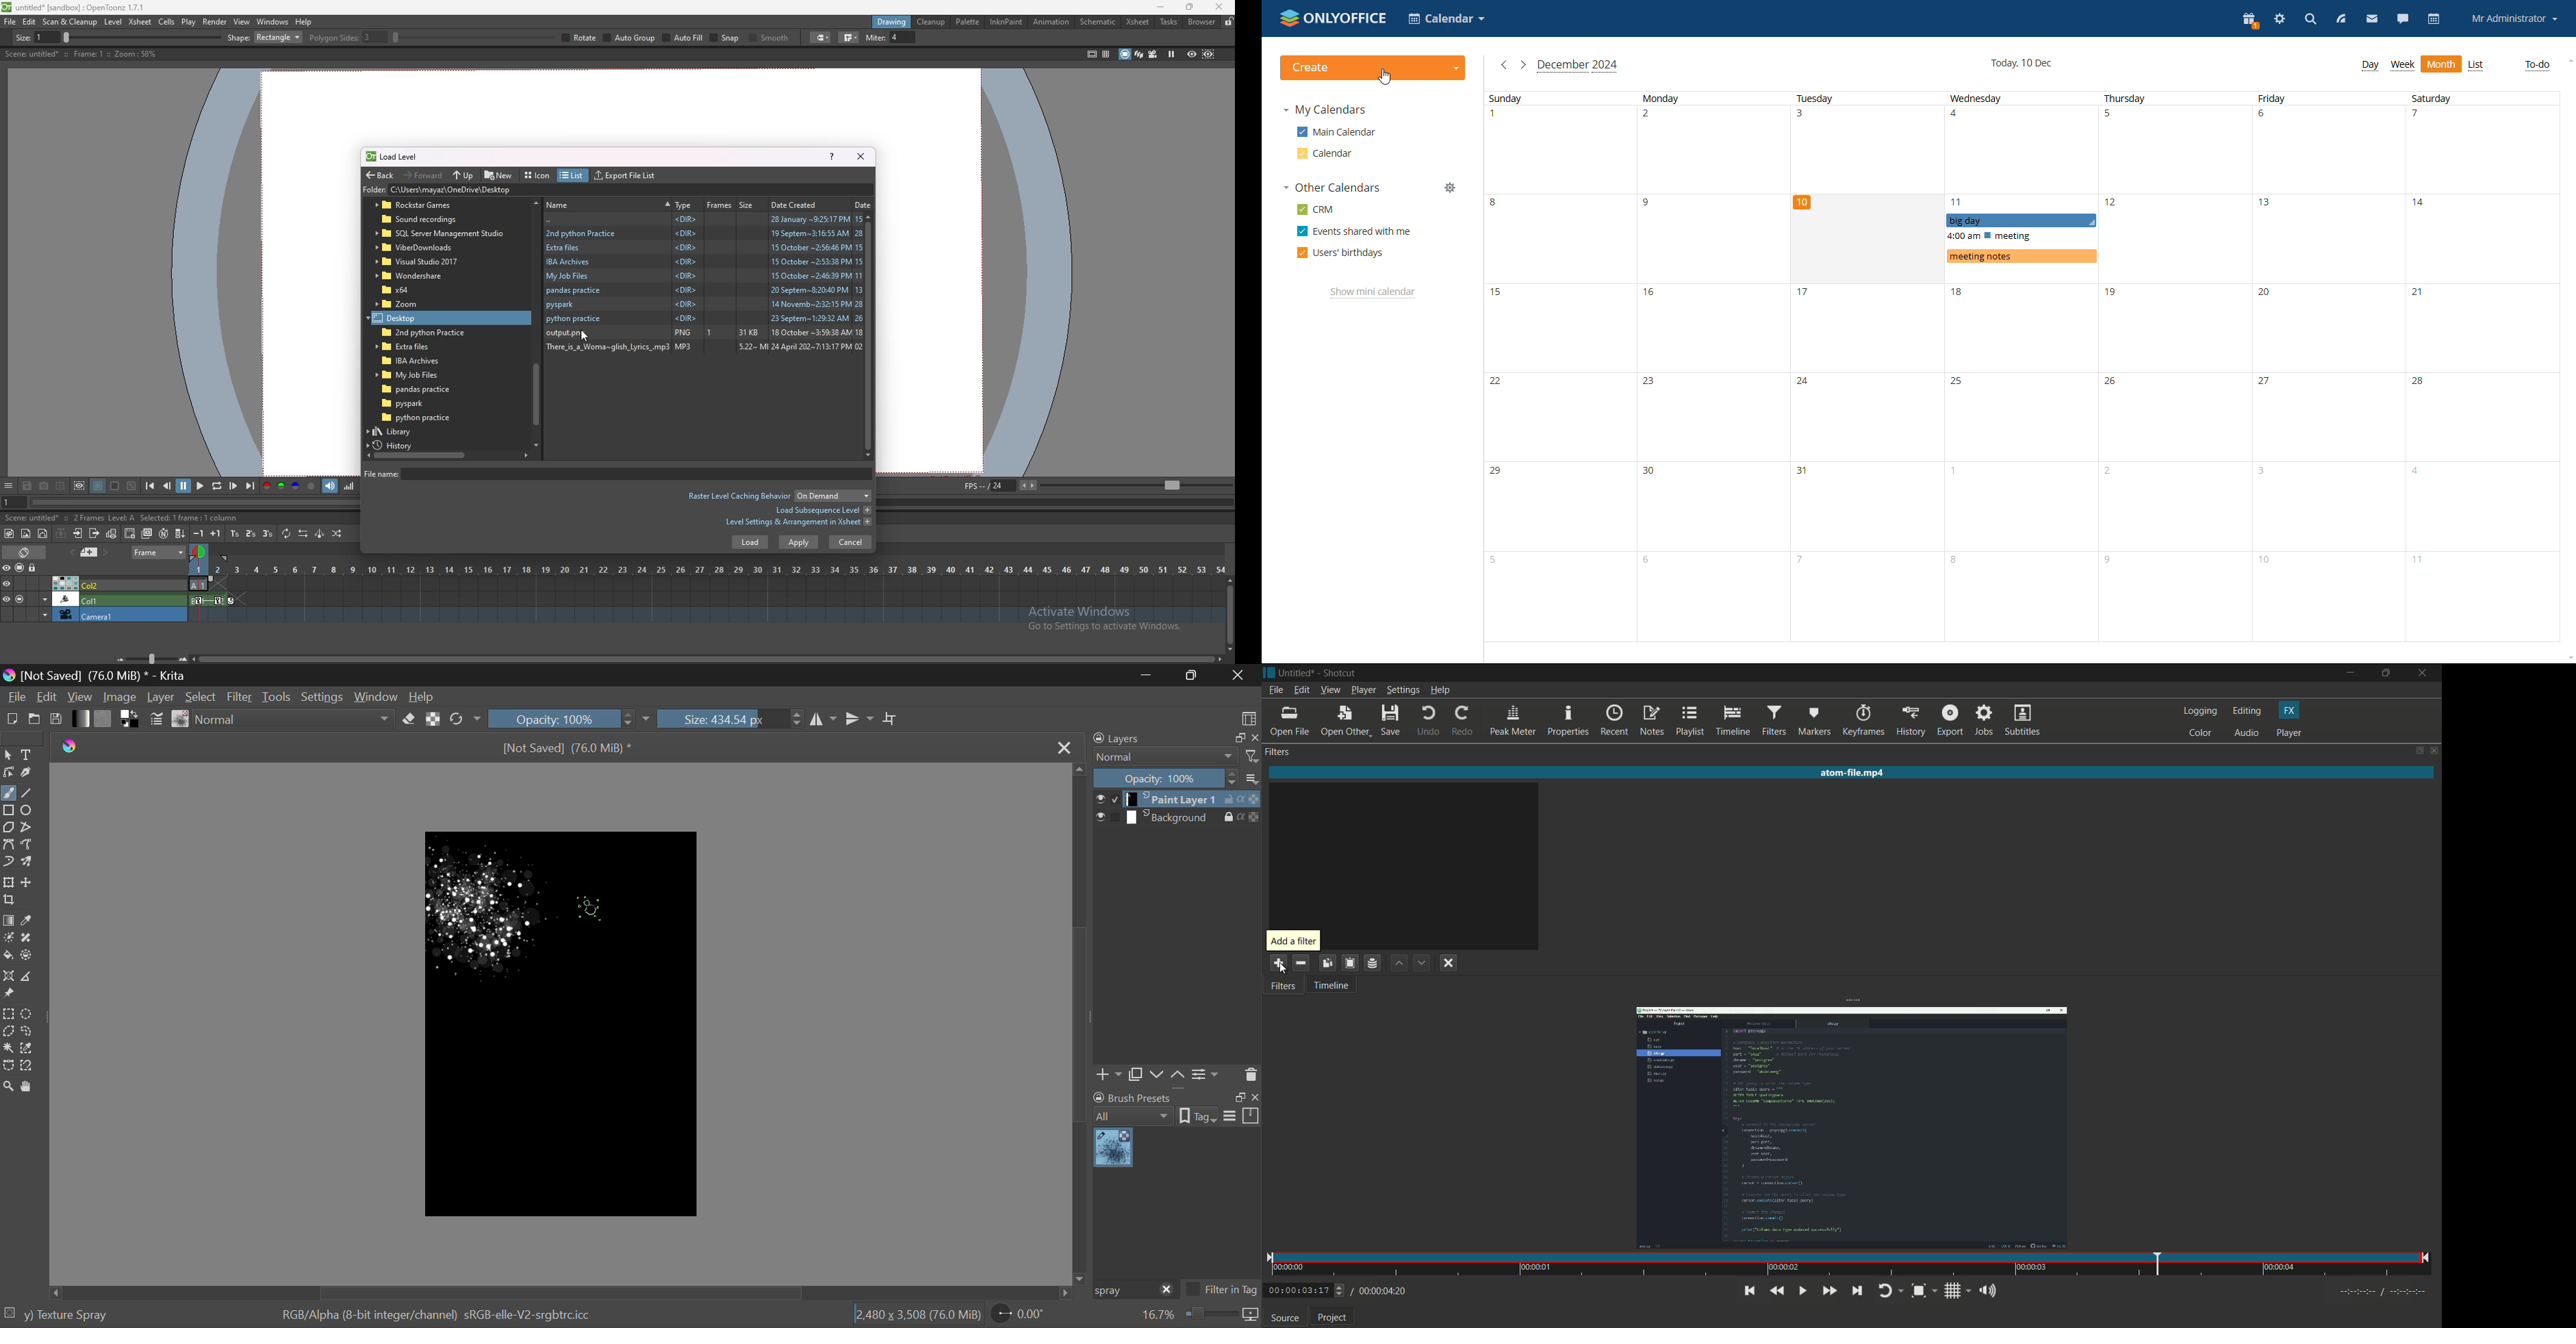 The image size is (2576, 1344). What do you see at coordinates (1427, 720) in the screenshot?
I see `undo` at bounding box center [1427, 720].